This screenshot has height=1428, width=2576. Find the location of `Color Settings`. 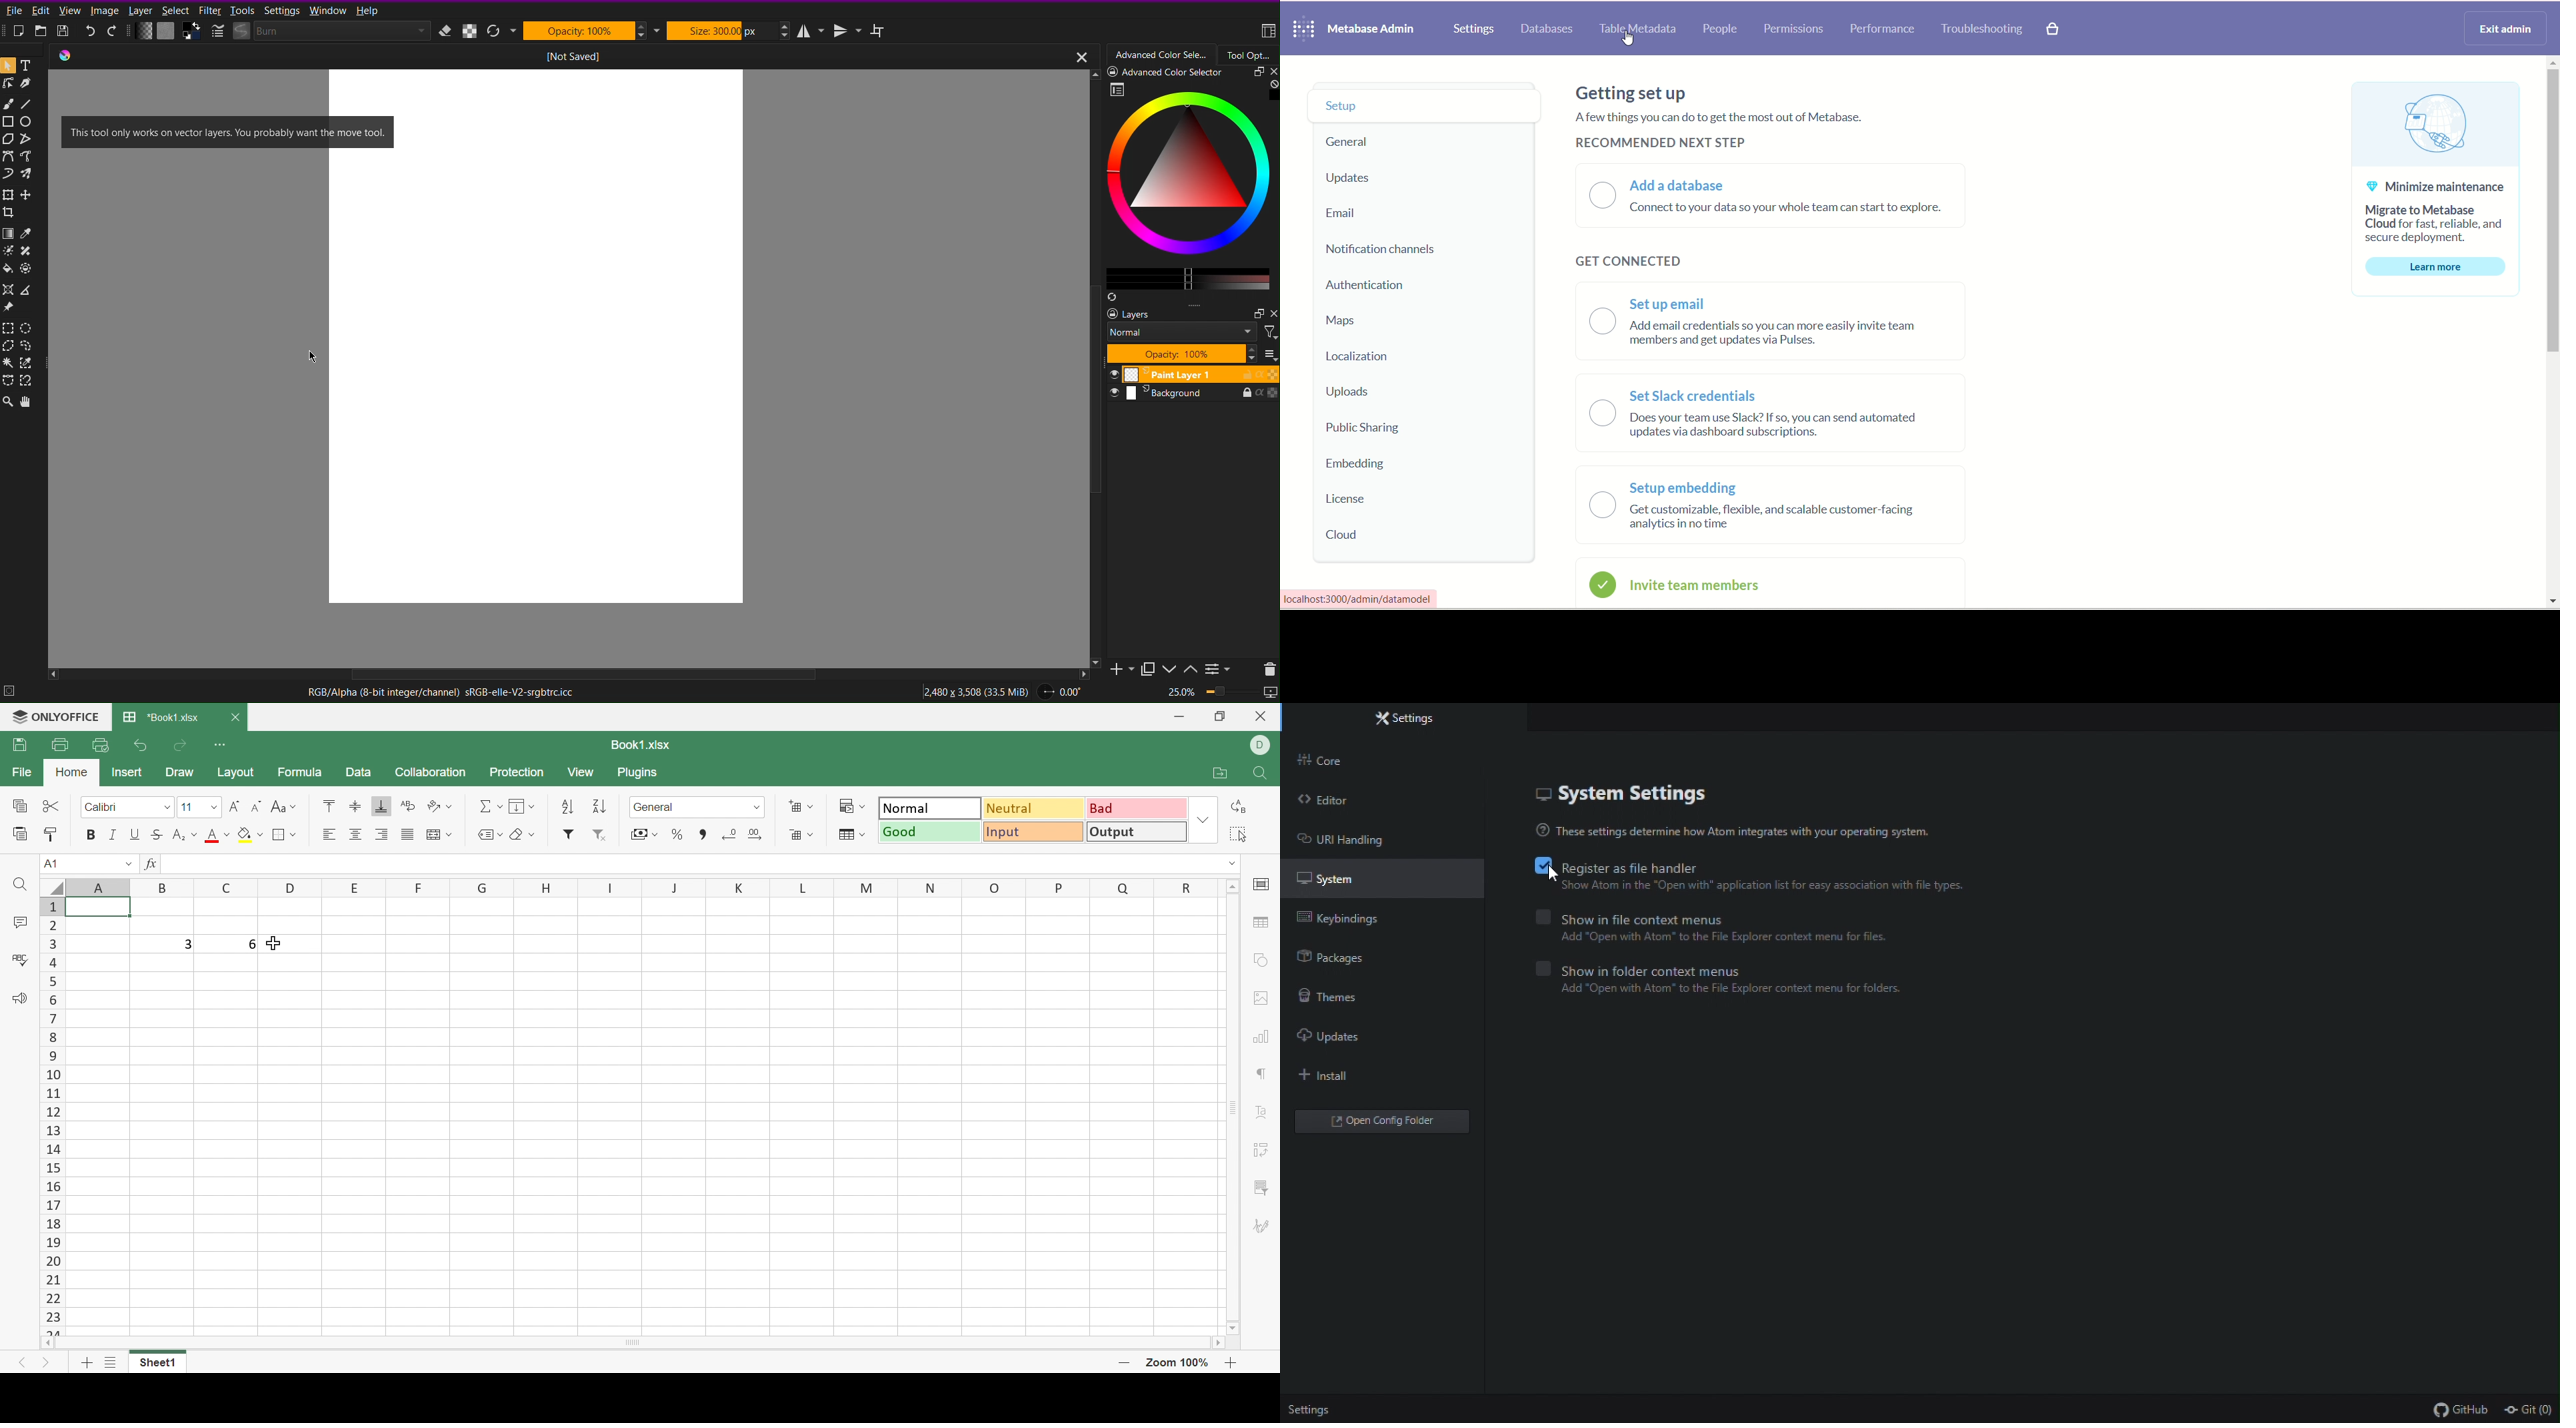

Color Settings is located at coordinates (168, 32).